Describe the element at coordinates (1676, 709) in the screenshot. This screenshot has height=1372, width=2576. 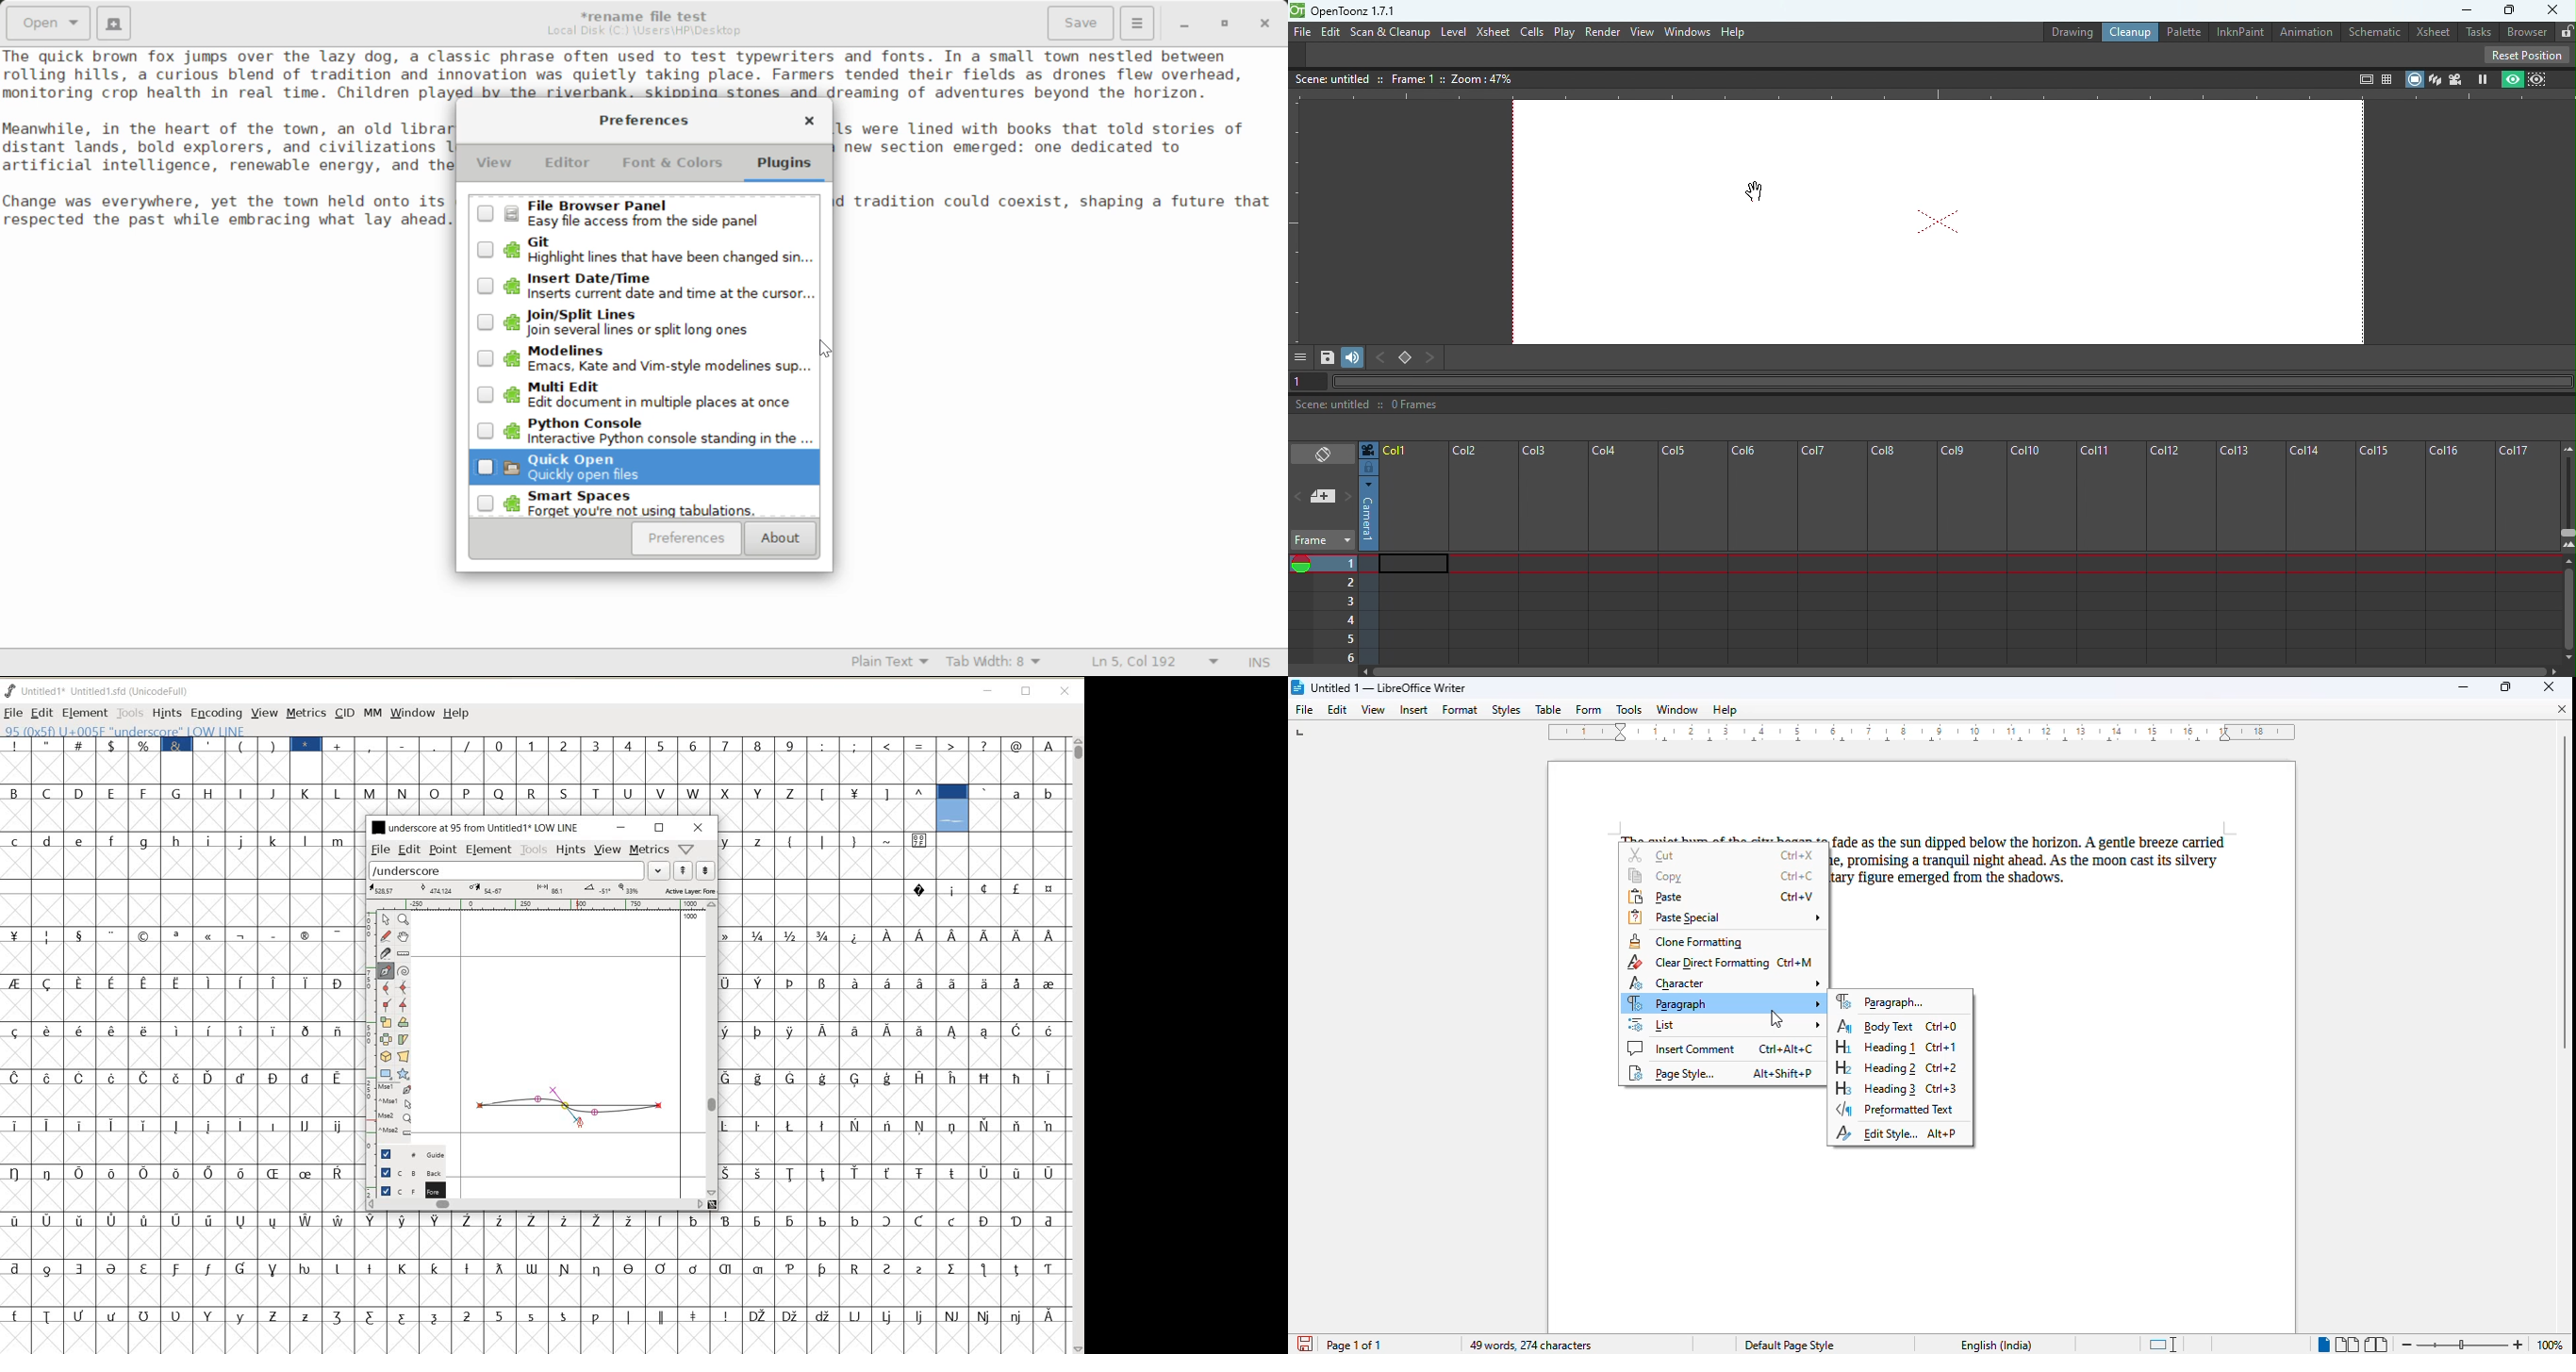
I see `window` at that location.